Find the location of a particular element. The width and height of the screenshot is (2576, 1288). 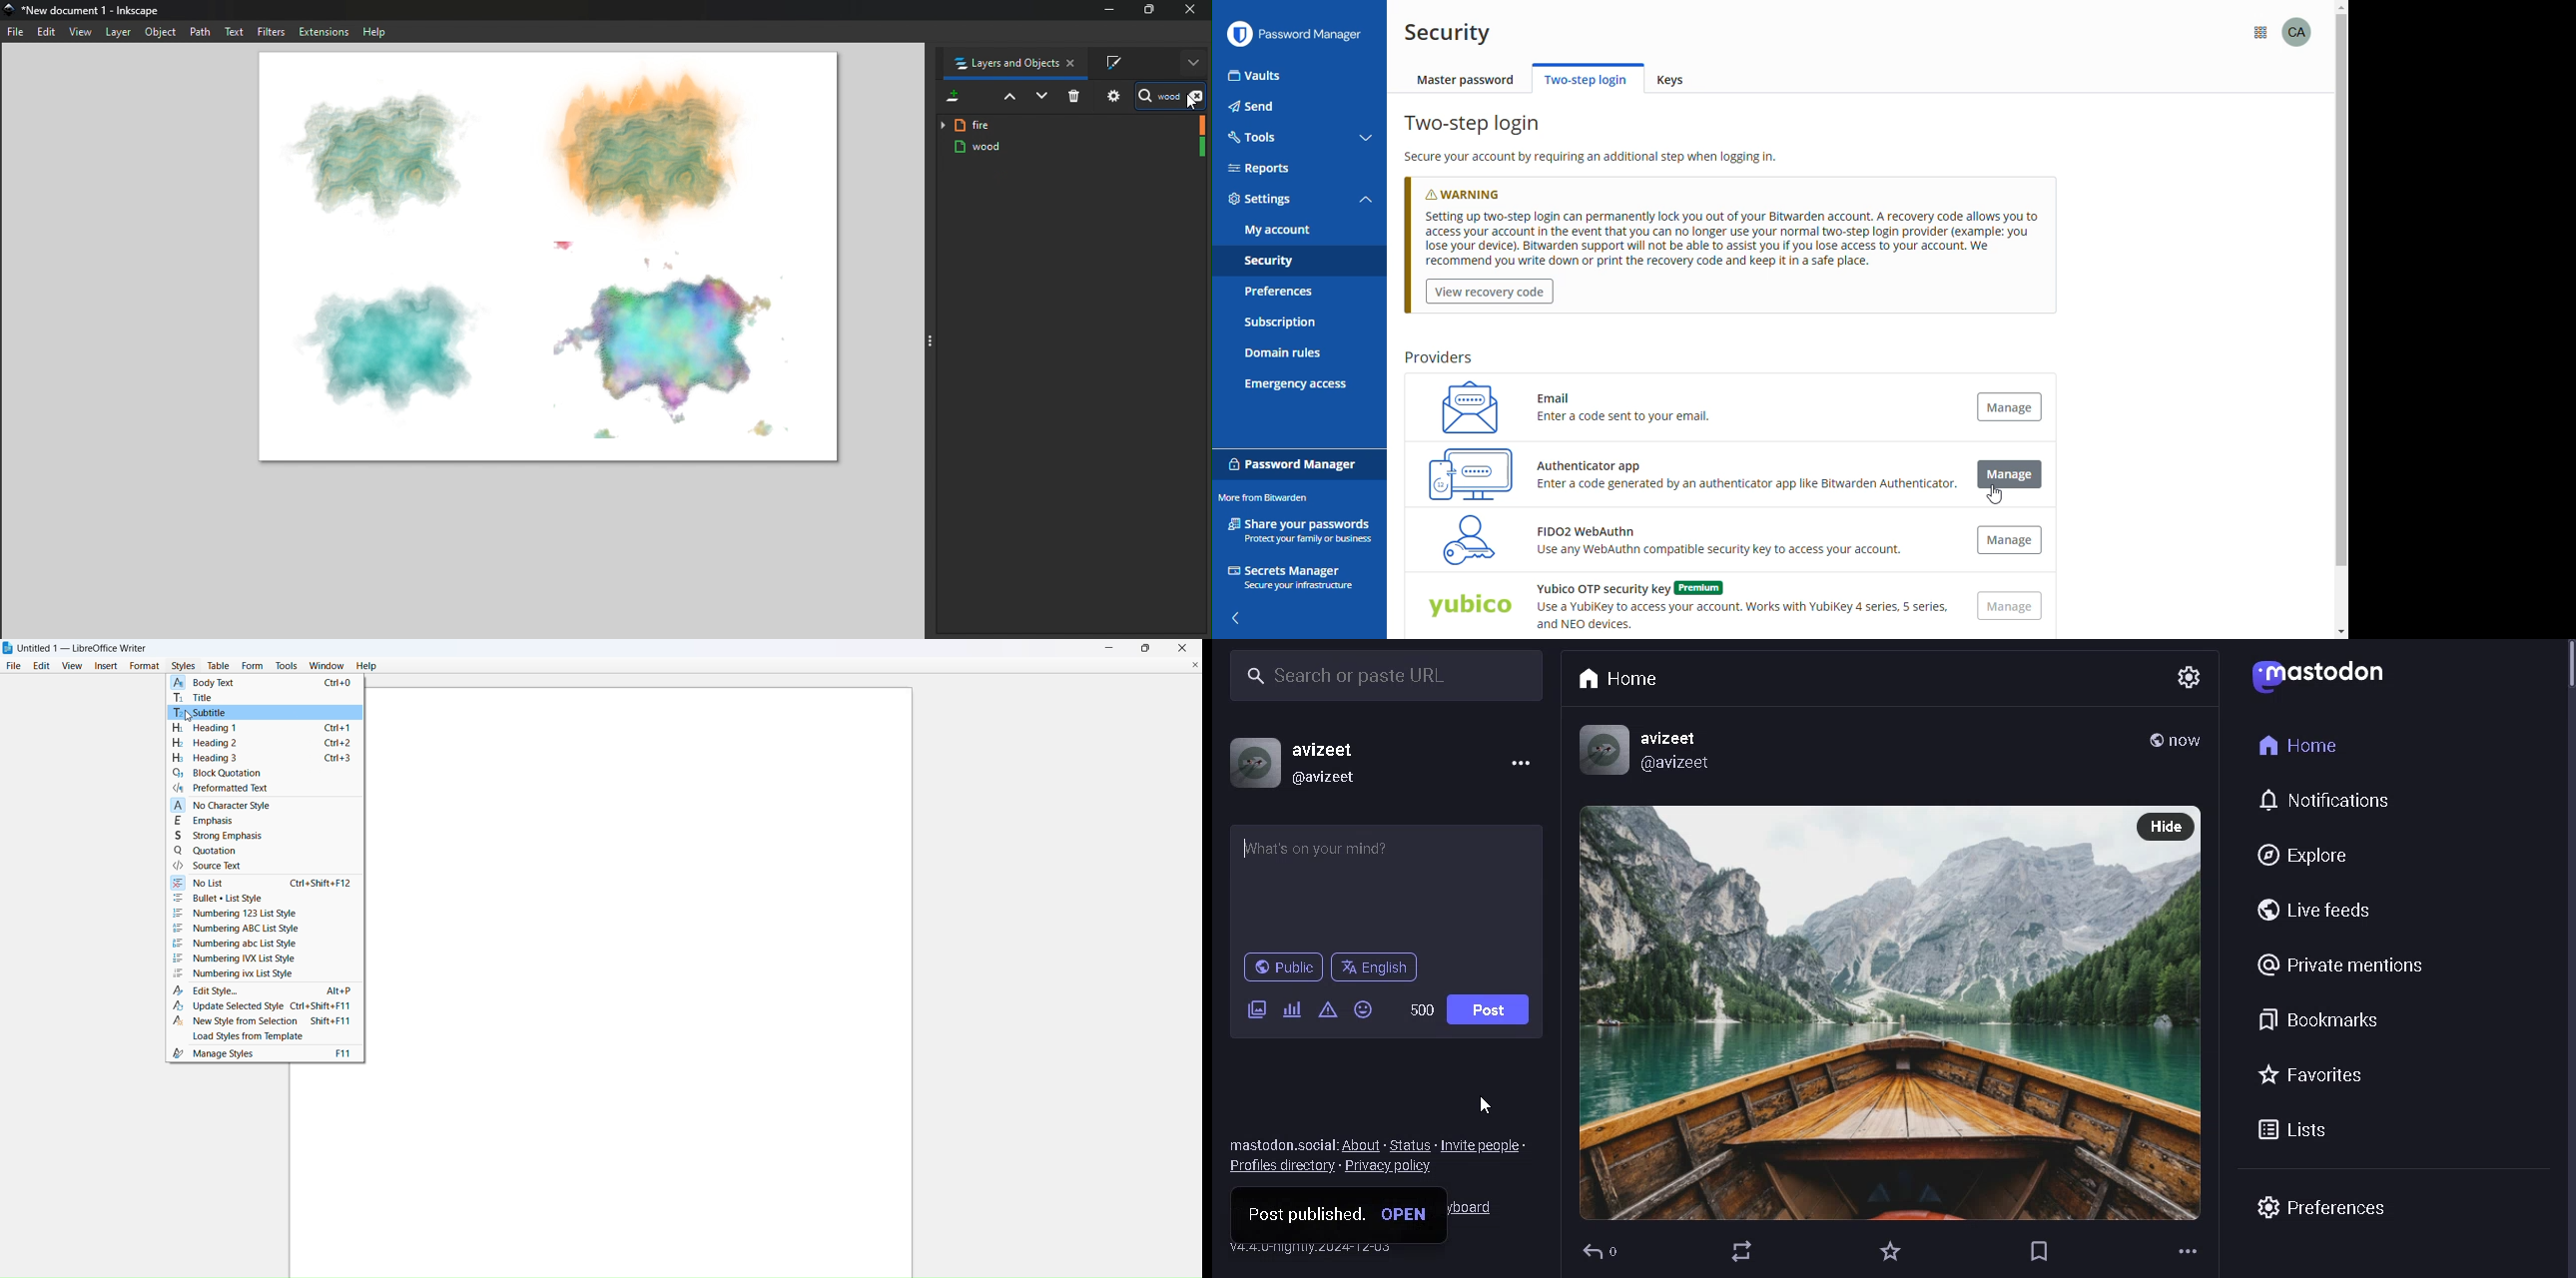

public is located at coordinates (1281, 965).